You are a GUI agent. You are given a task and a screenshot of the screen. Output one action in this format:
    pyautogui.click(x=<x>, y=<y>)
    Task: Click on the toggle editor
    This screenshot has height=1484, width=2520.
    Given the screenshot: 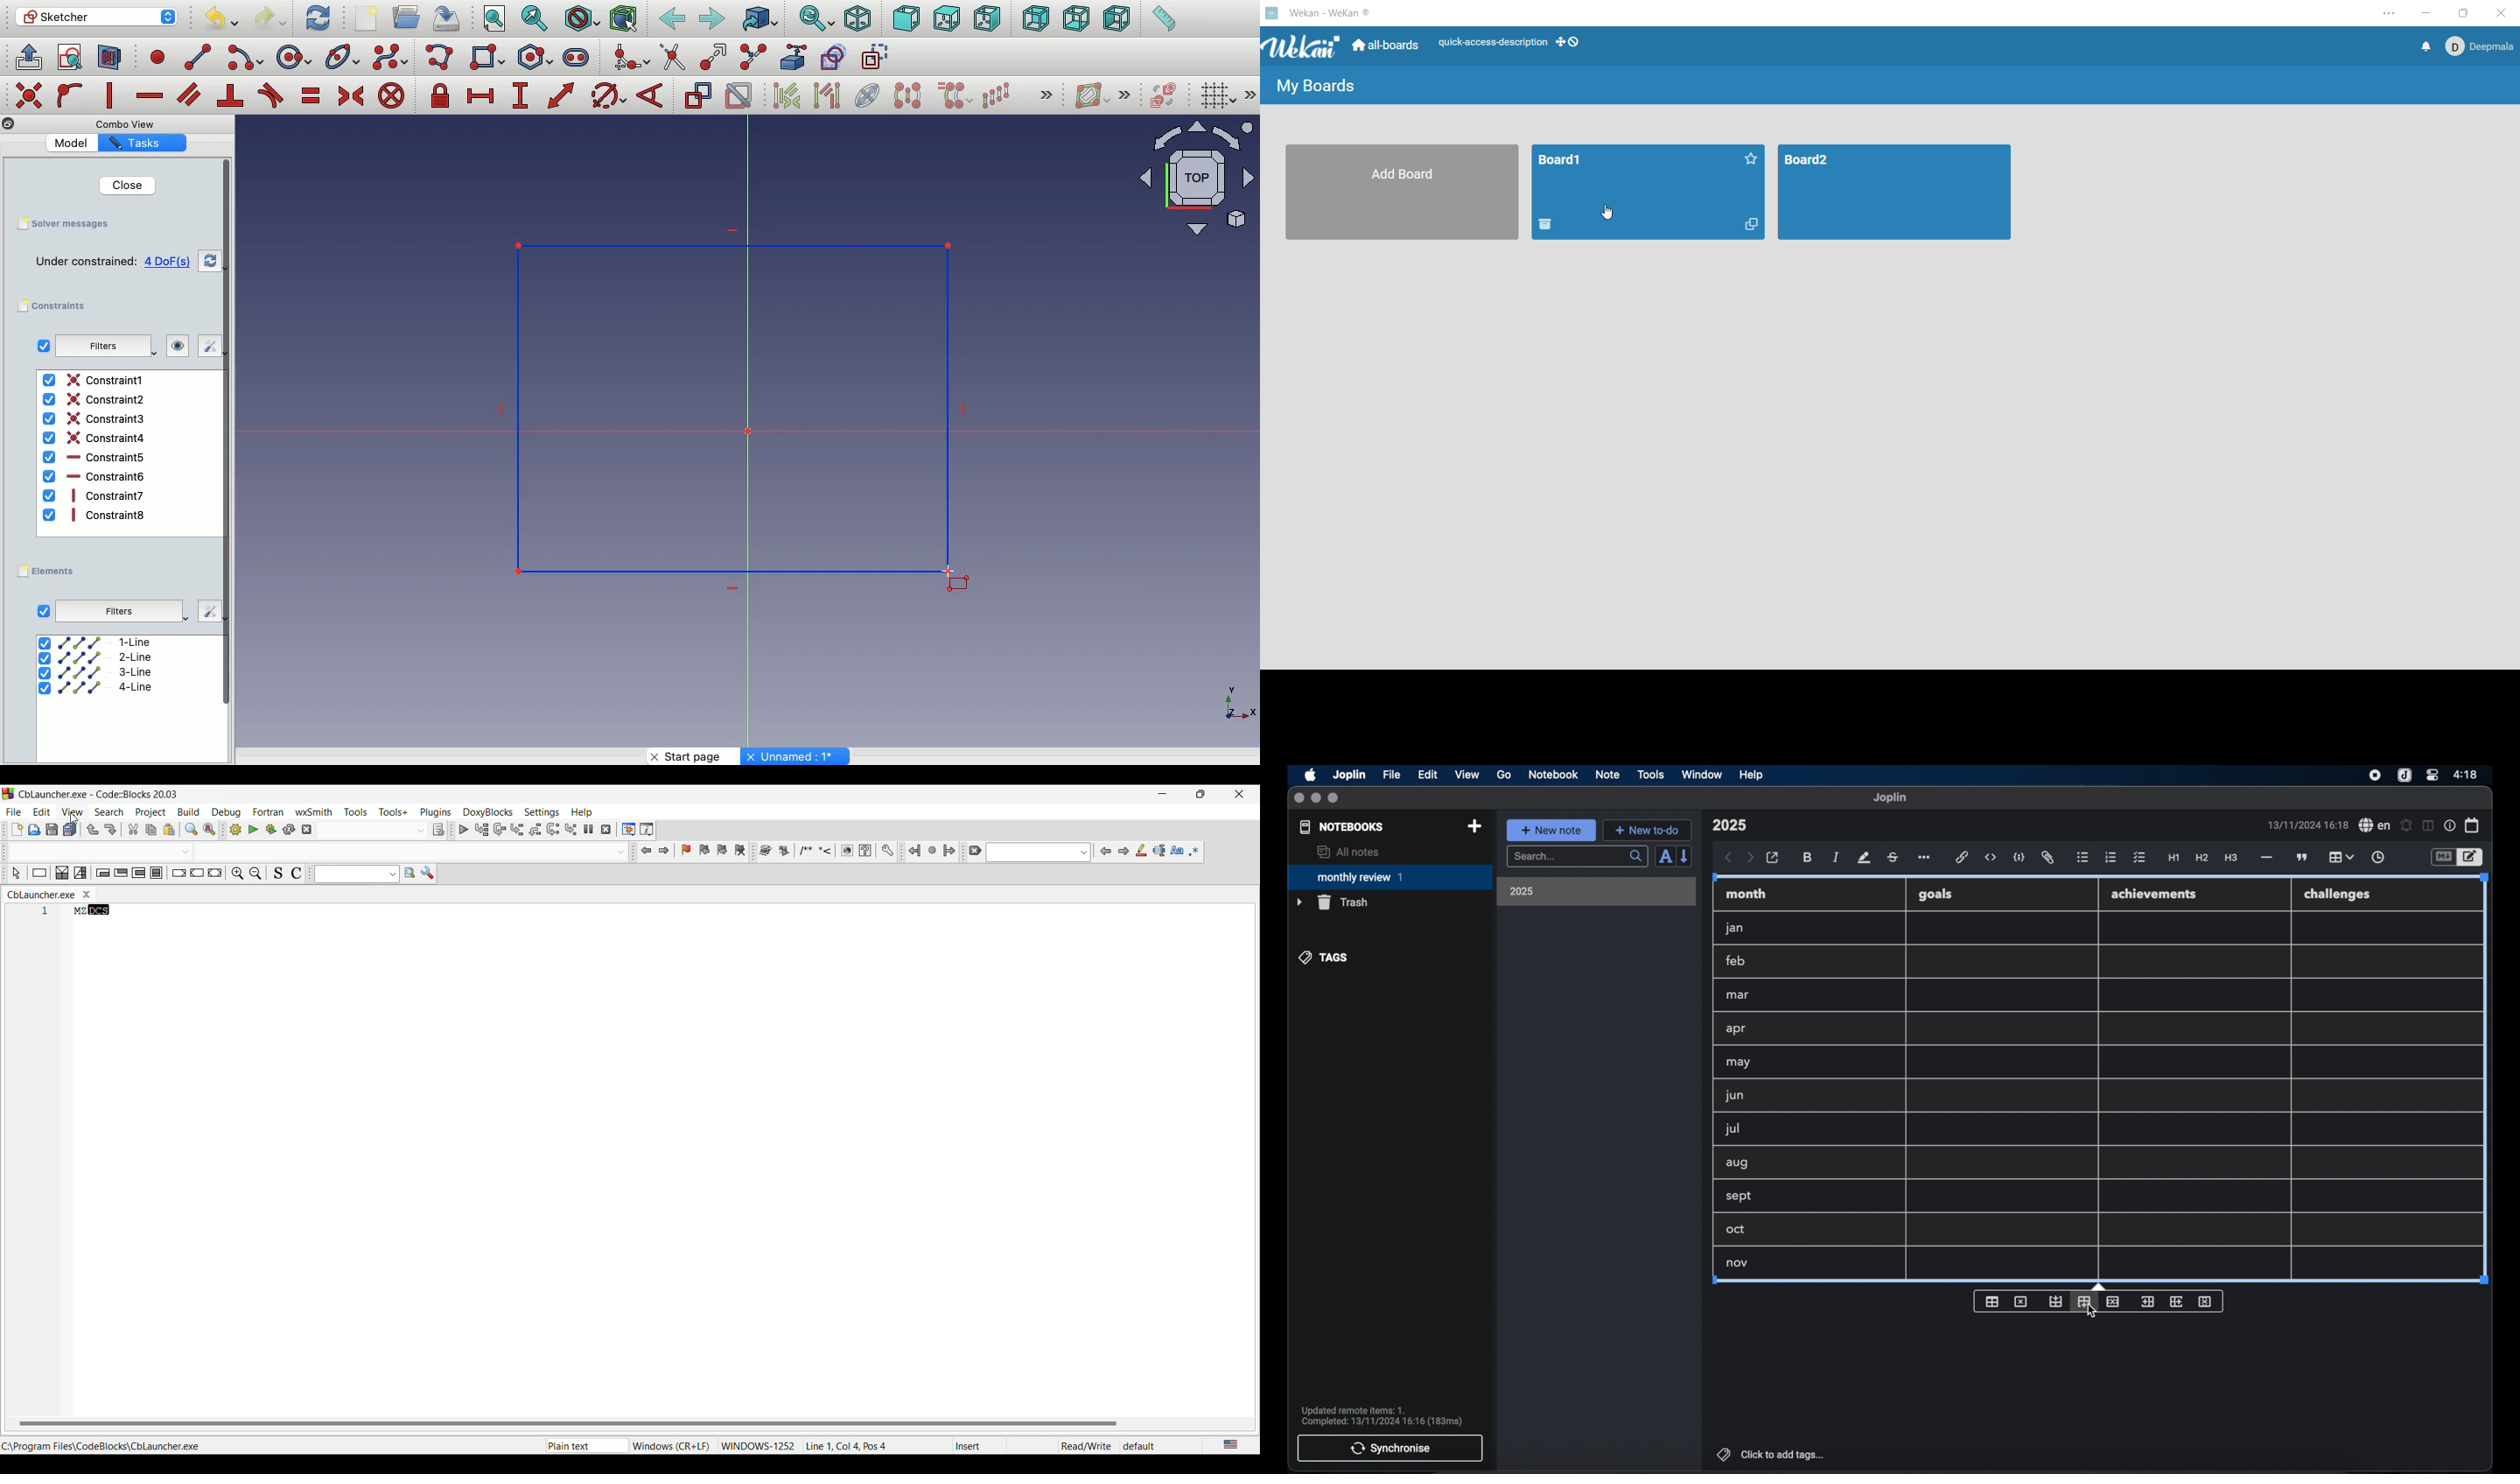 What is the action you would take?
    pyautogui.click(x=2472, y=858)
    